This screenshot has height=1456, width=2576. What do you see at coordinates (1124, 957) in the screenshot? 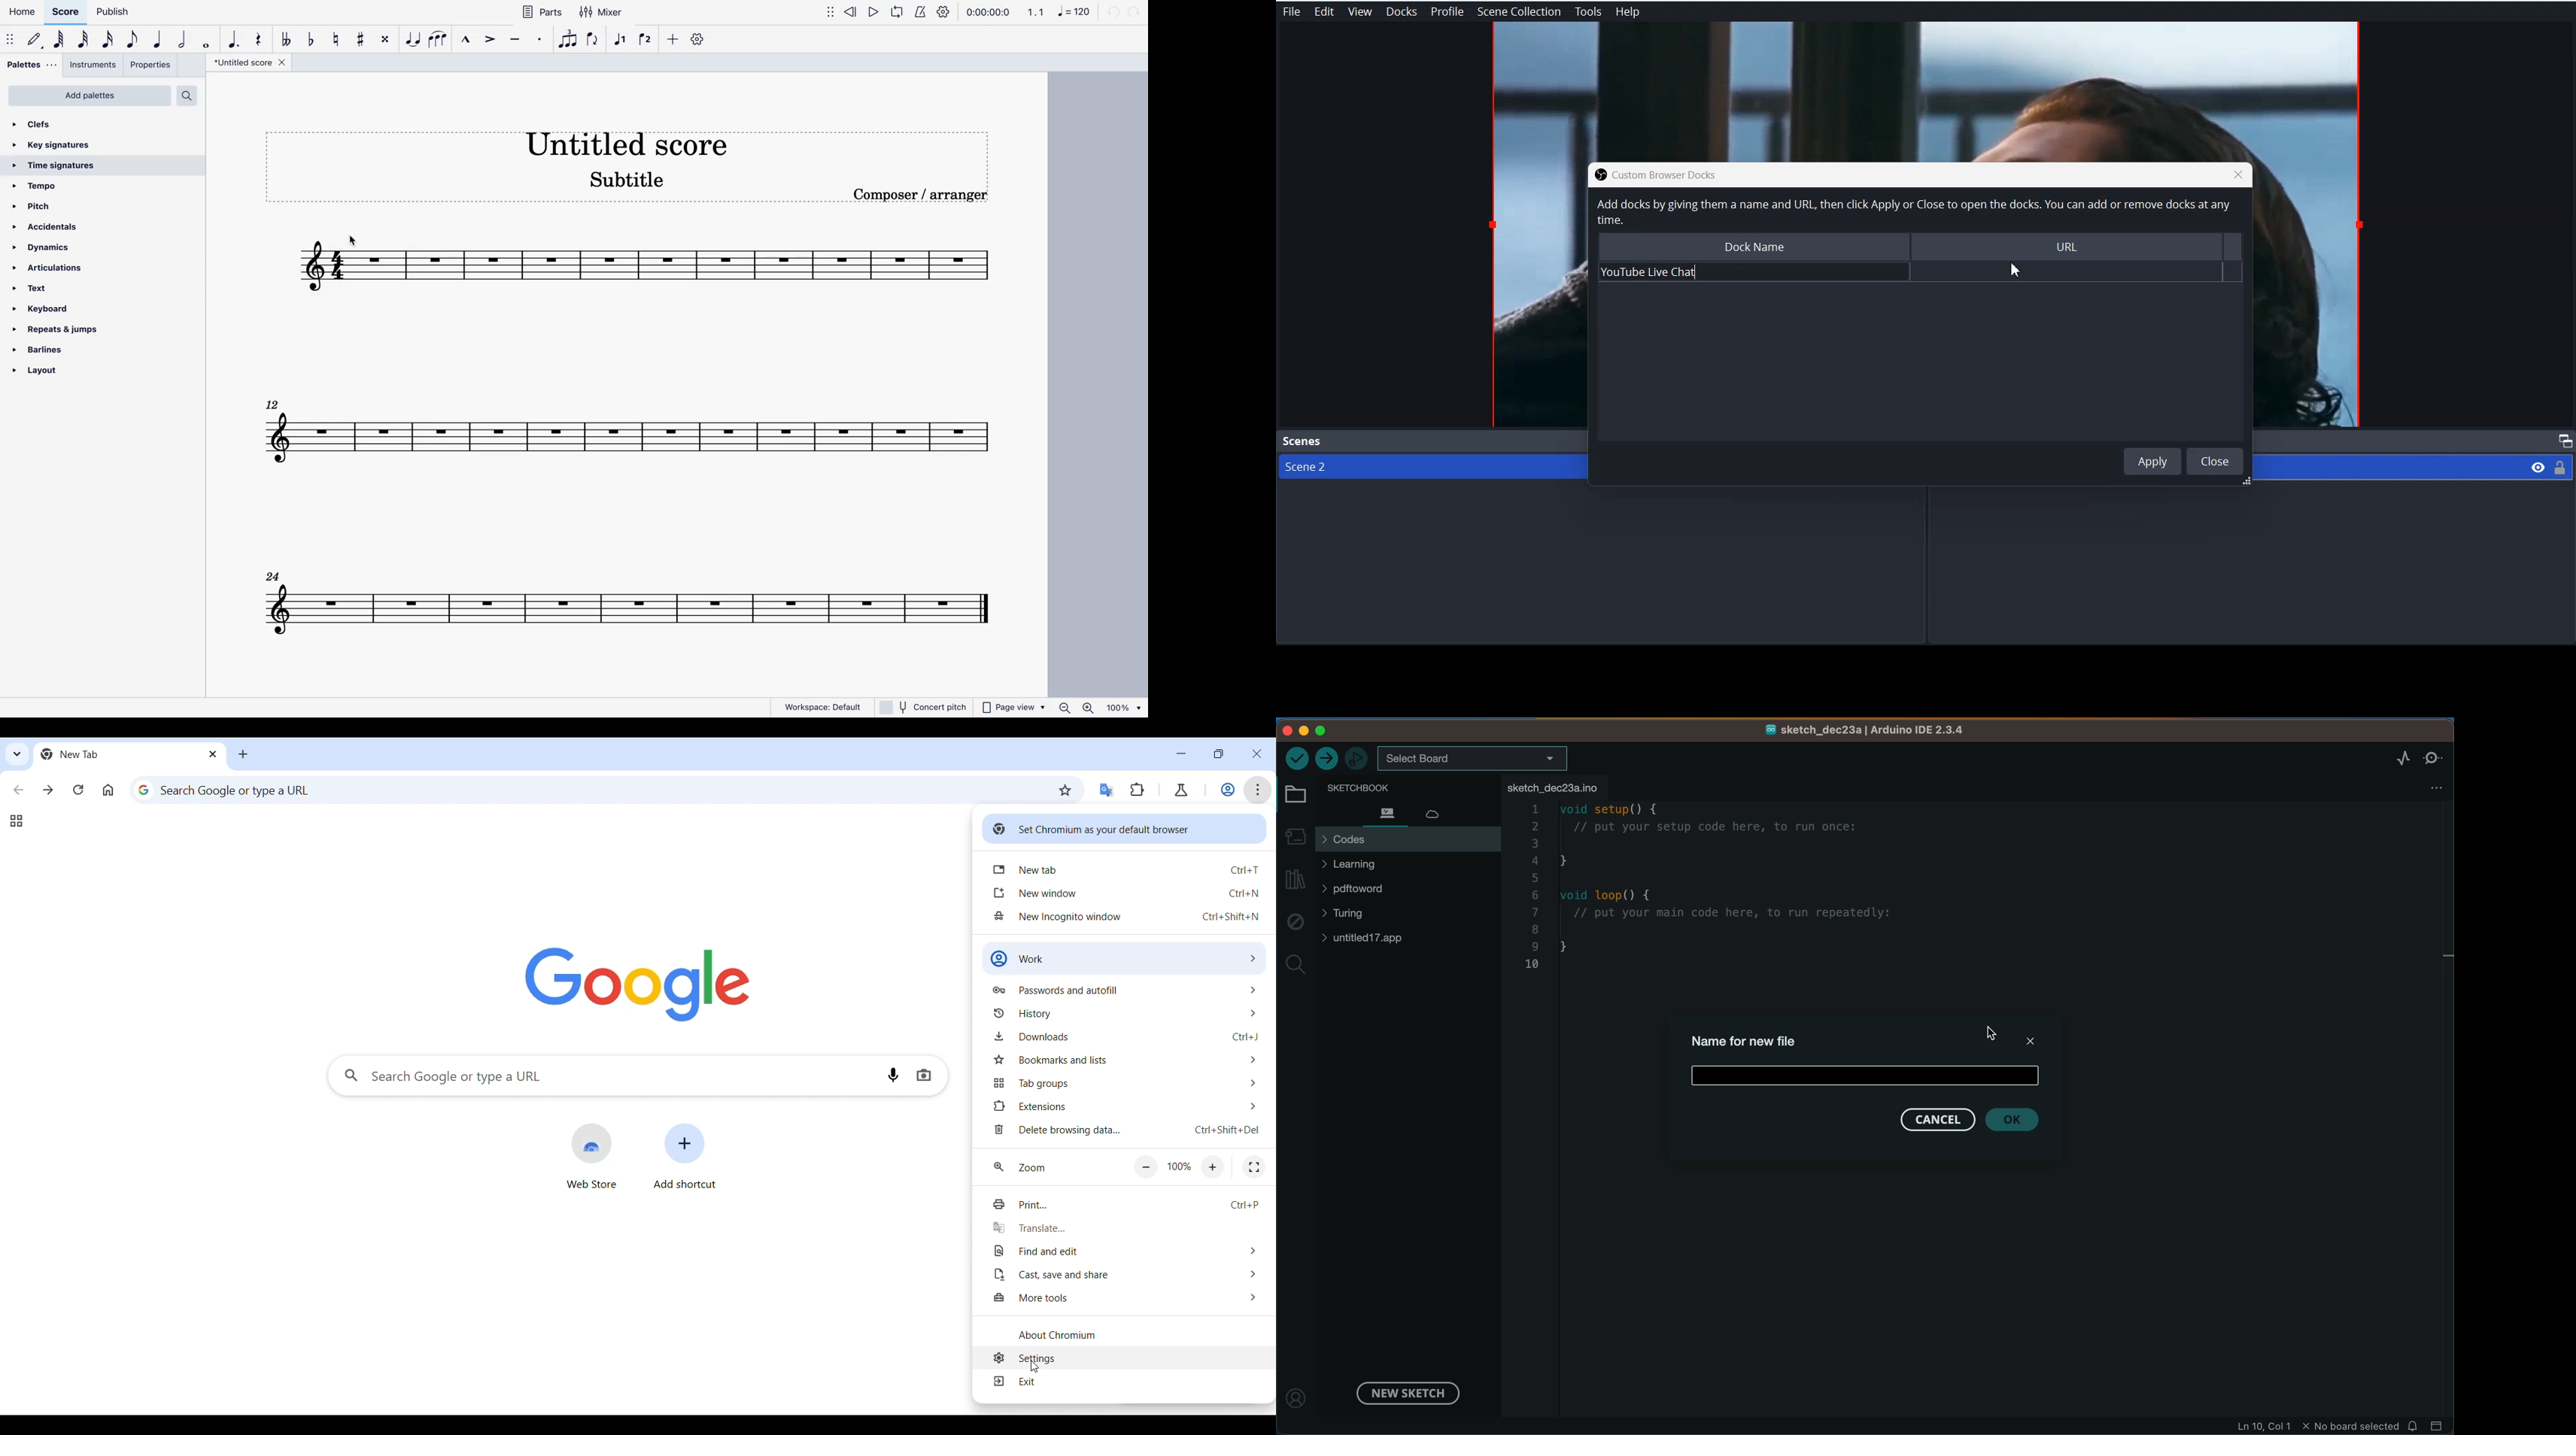
I see `Work options` at bounding box center [1124, 957].